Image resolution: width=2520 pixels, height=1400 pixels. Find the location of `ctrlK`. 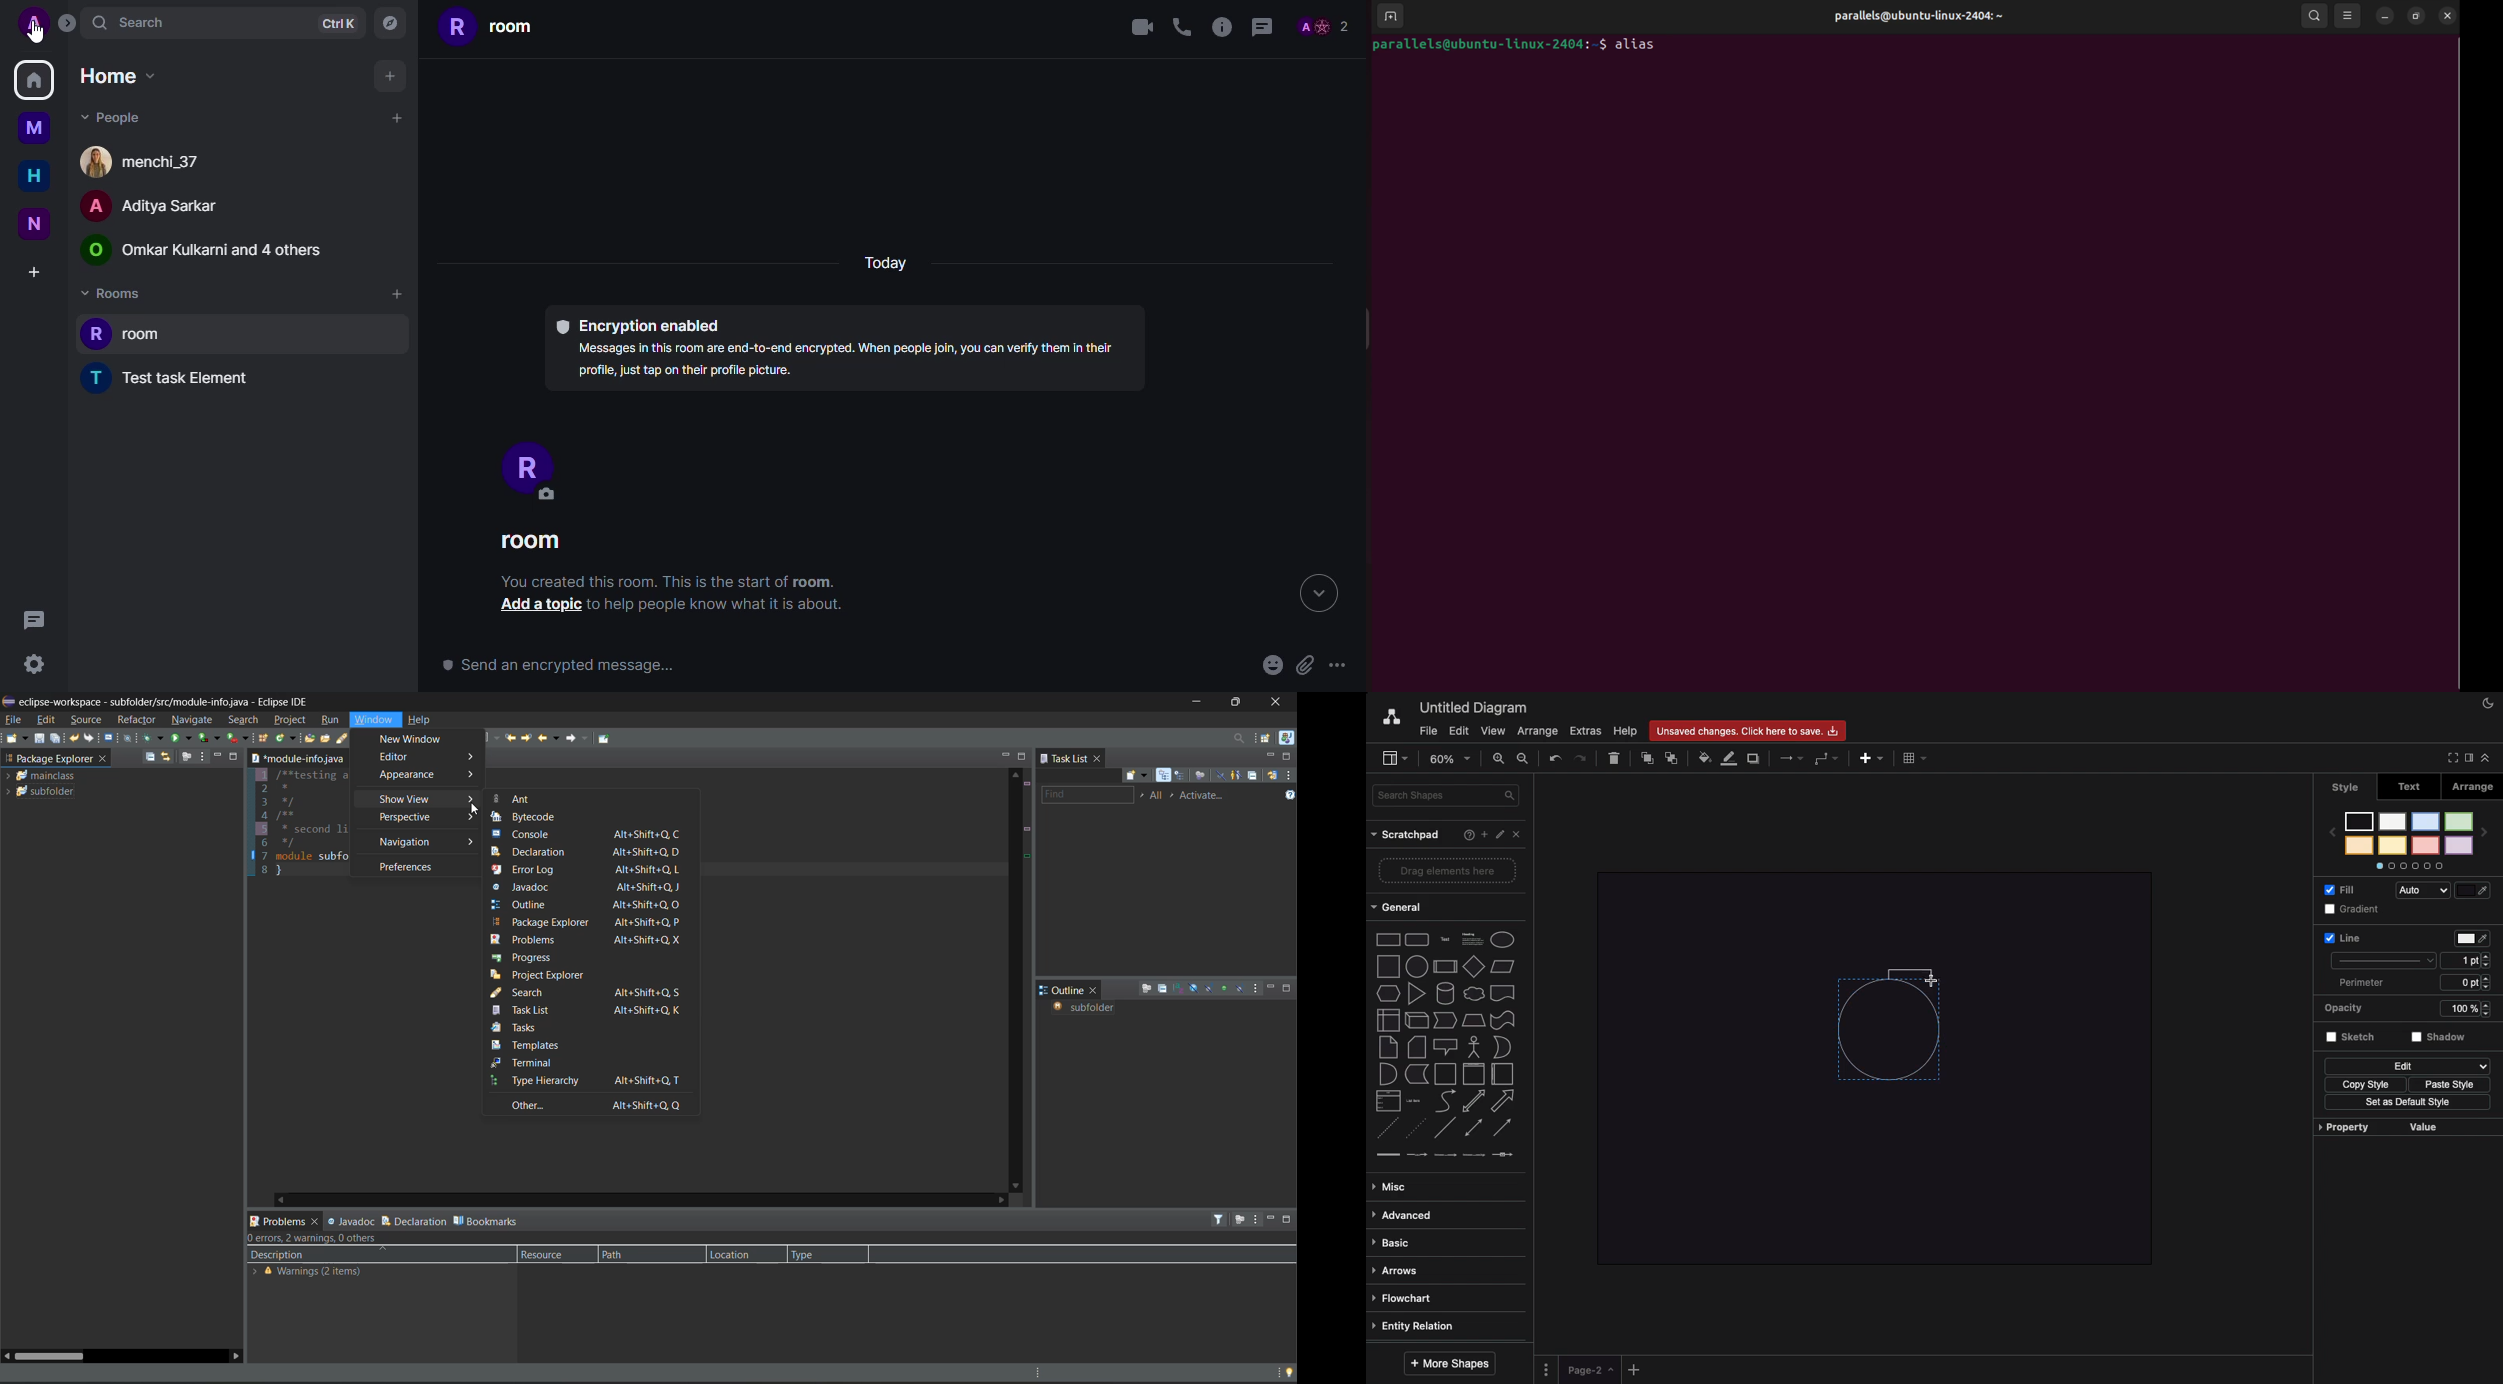

ctrlK is located at coordinates (339, 24).